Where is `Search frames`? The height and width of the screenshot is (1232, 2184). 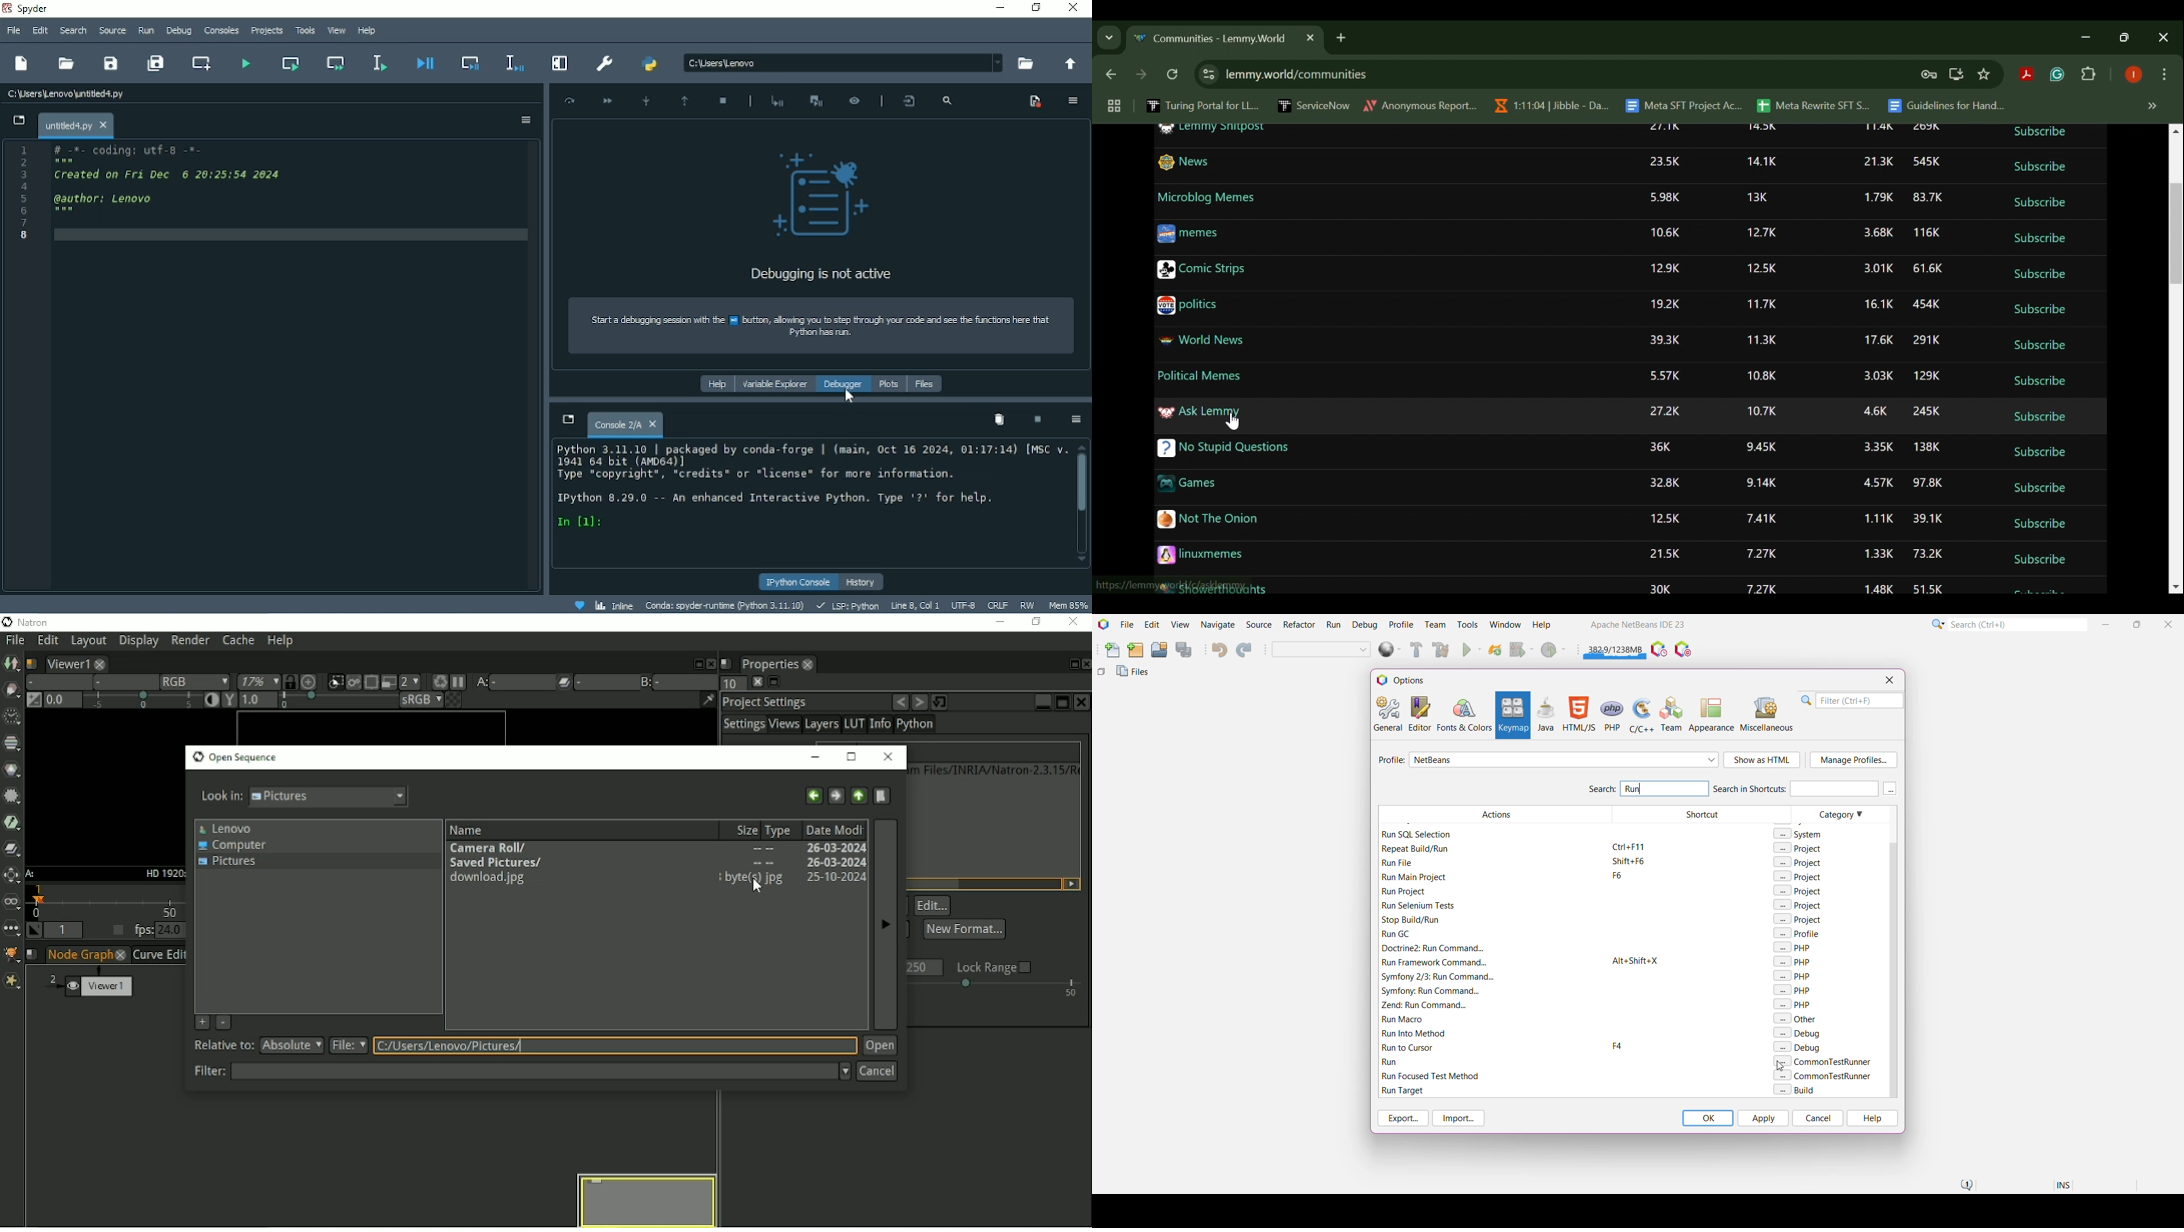
Search frames is located at coordinates (946, 100).